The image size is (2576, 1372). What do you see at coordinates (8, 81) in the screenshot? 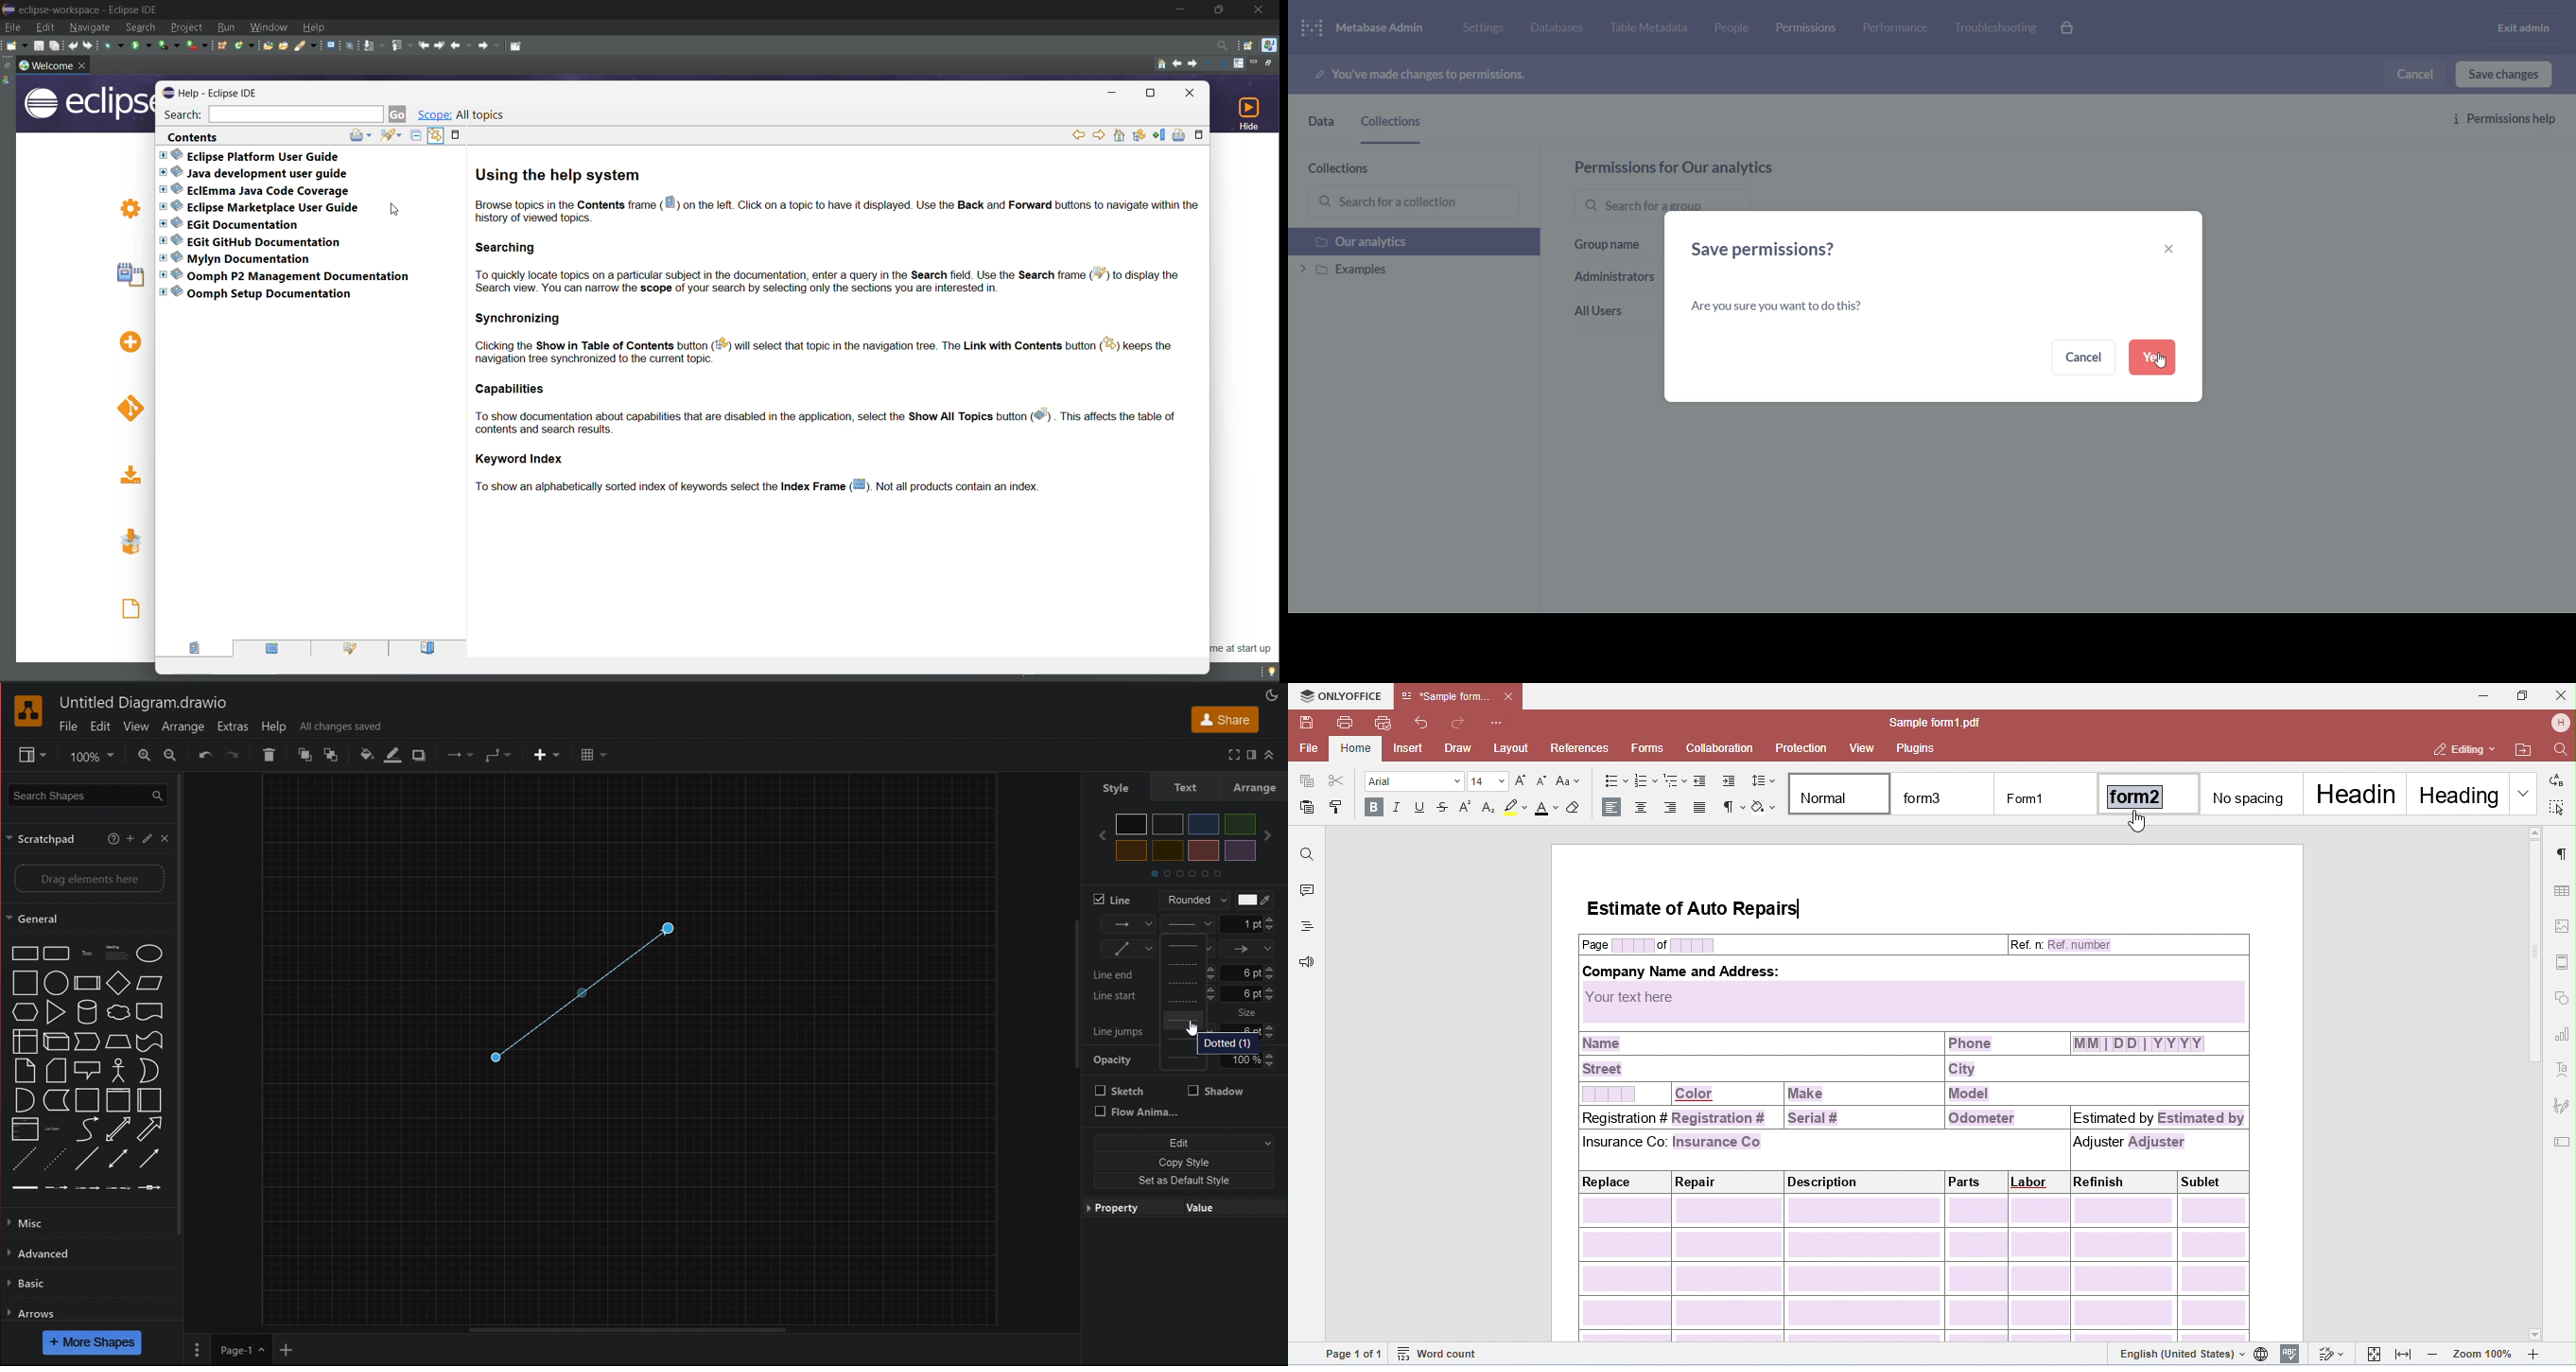
I see `java` at bounding box center [8, 81].